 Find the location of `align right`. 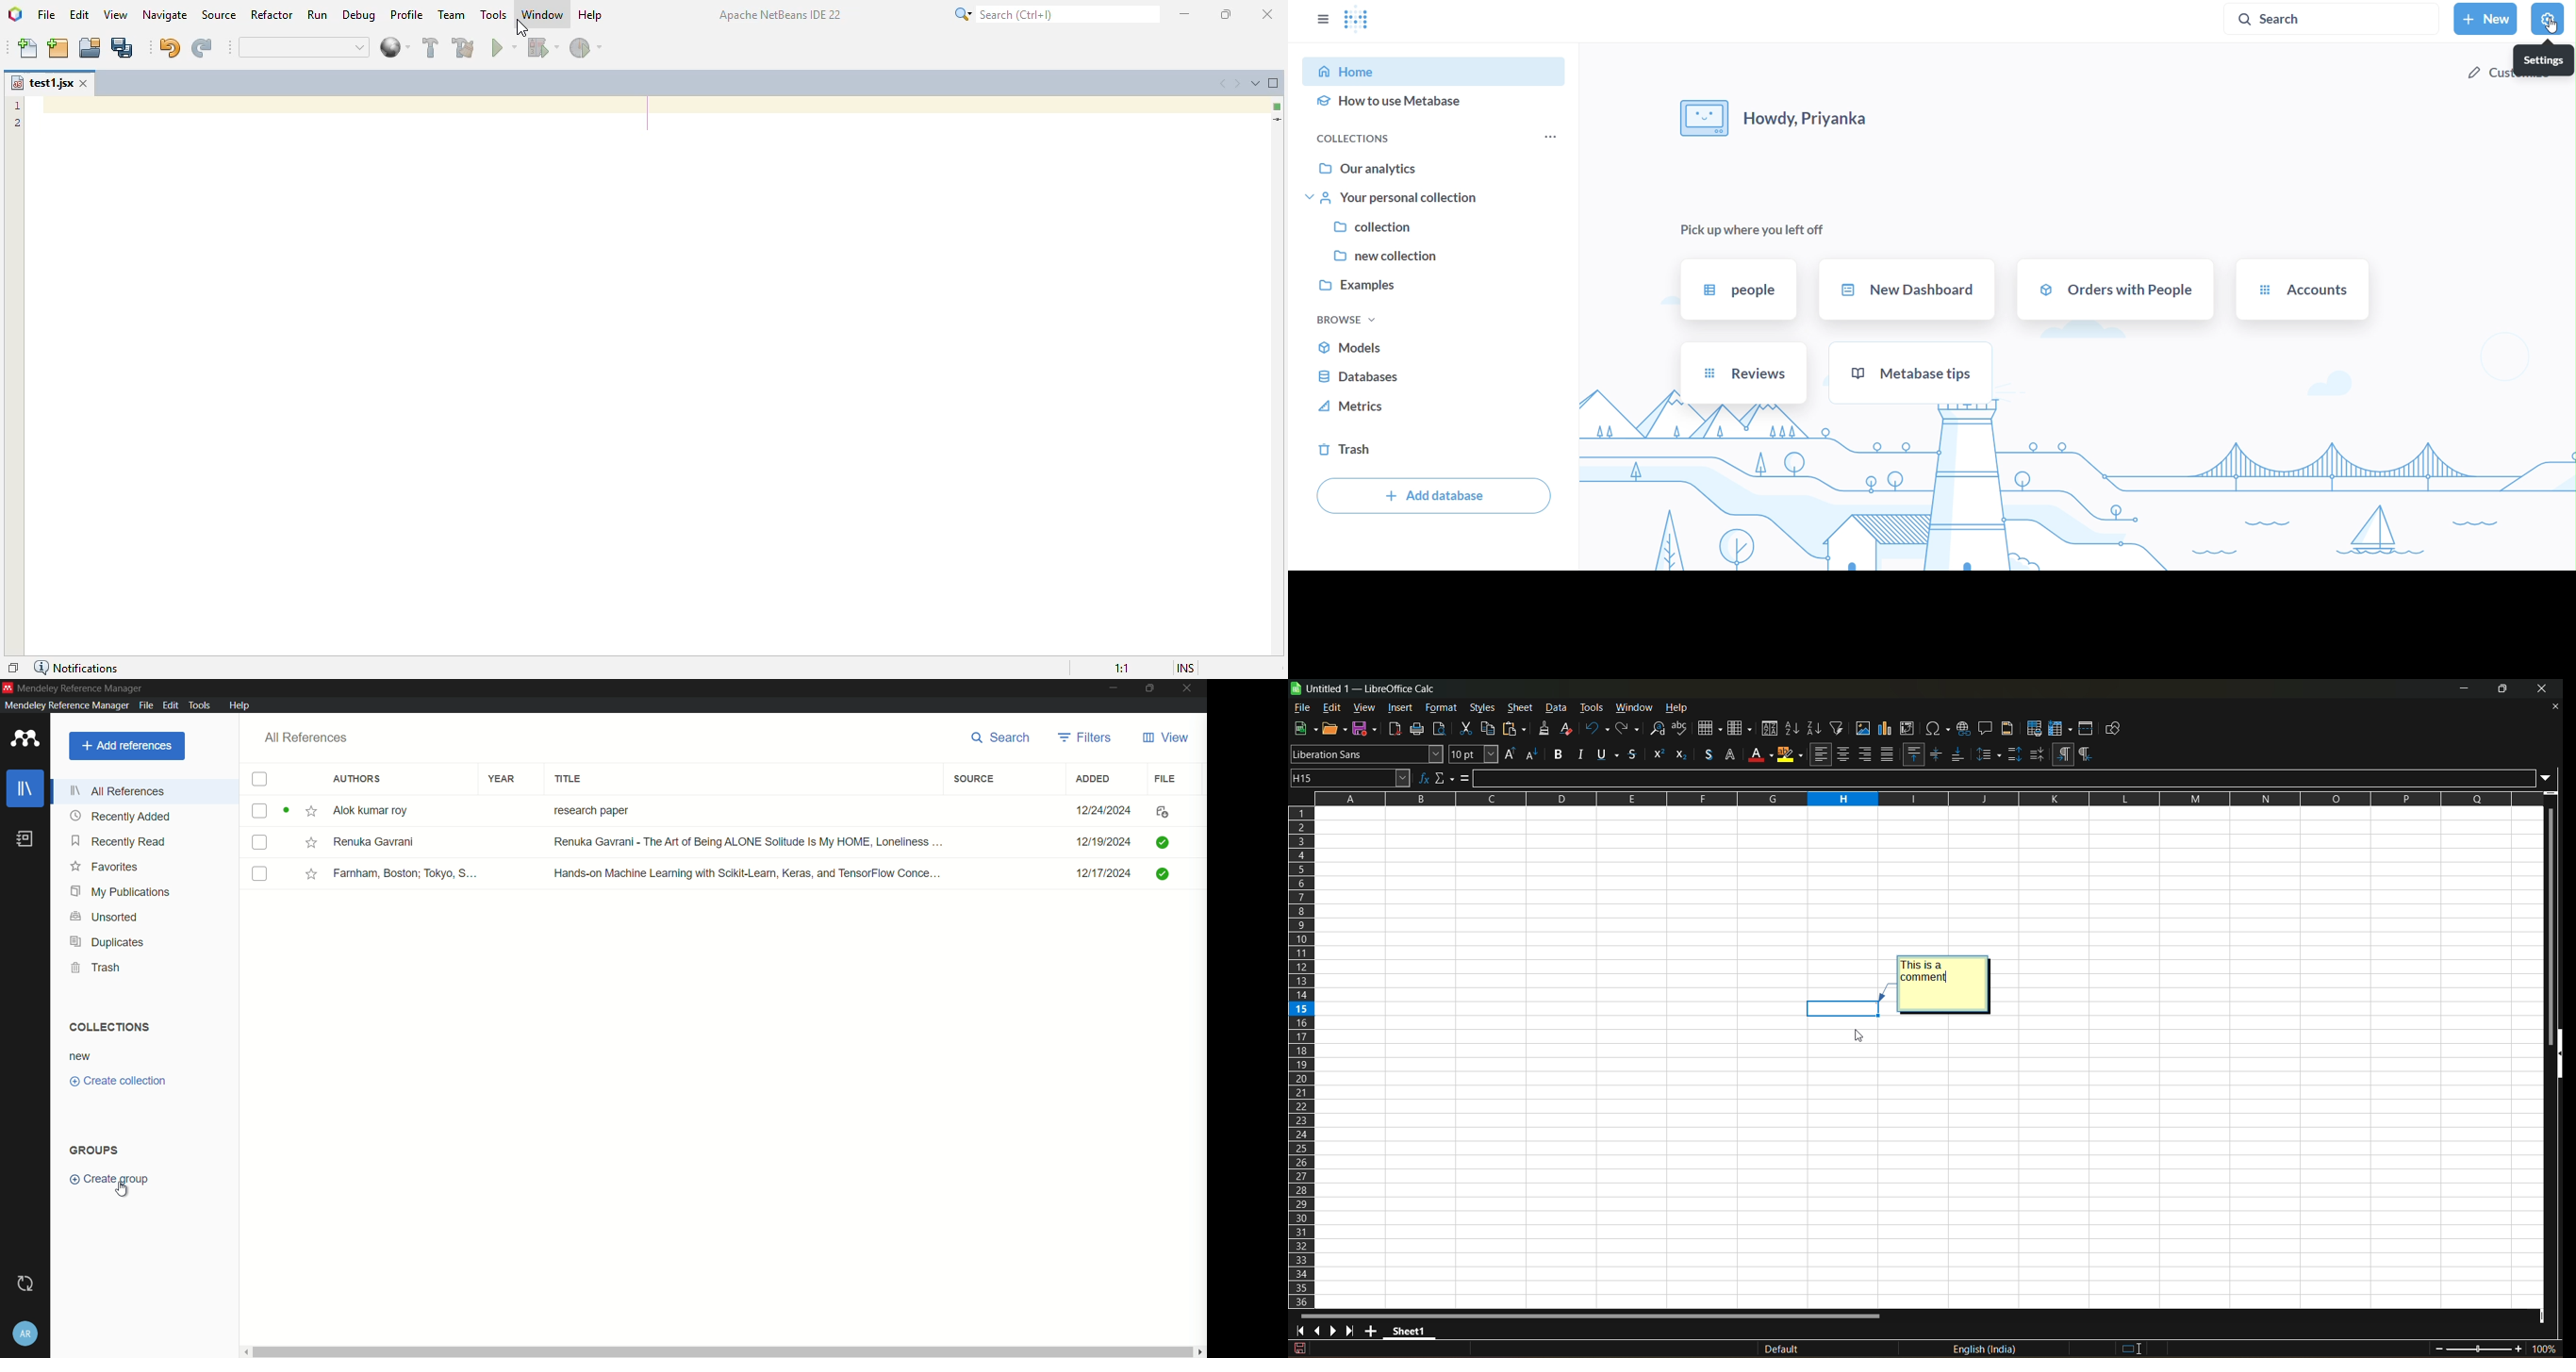

align right is located at coordinates (1704, 754).